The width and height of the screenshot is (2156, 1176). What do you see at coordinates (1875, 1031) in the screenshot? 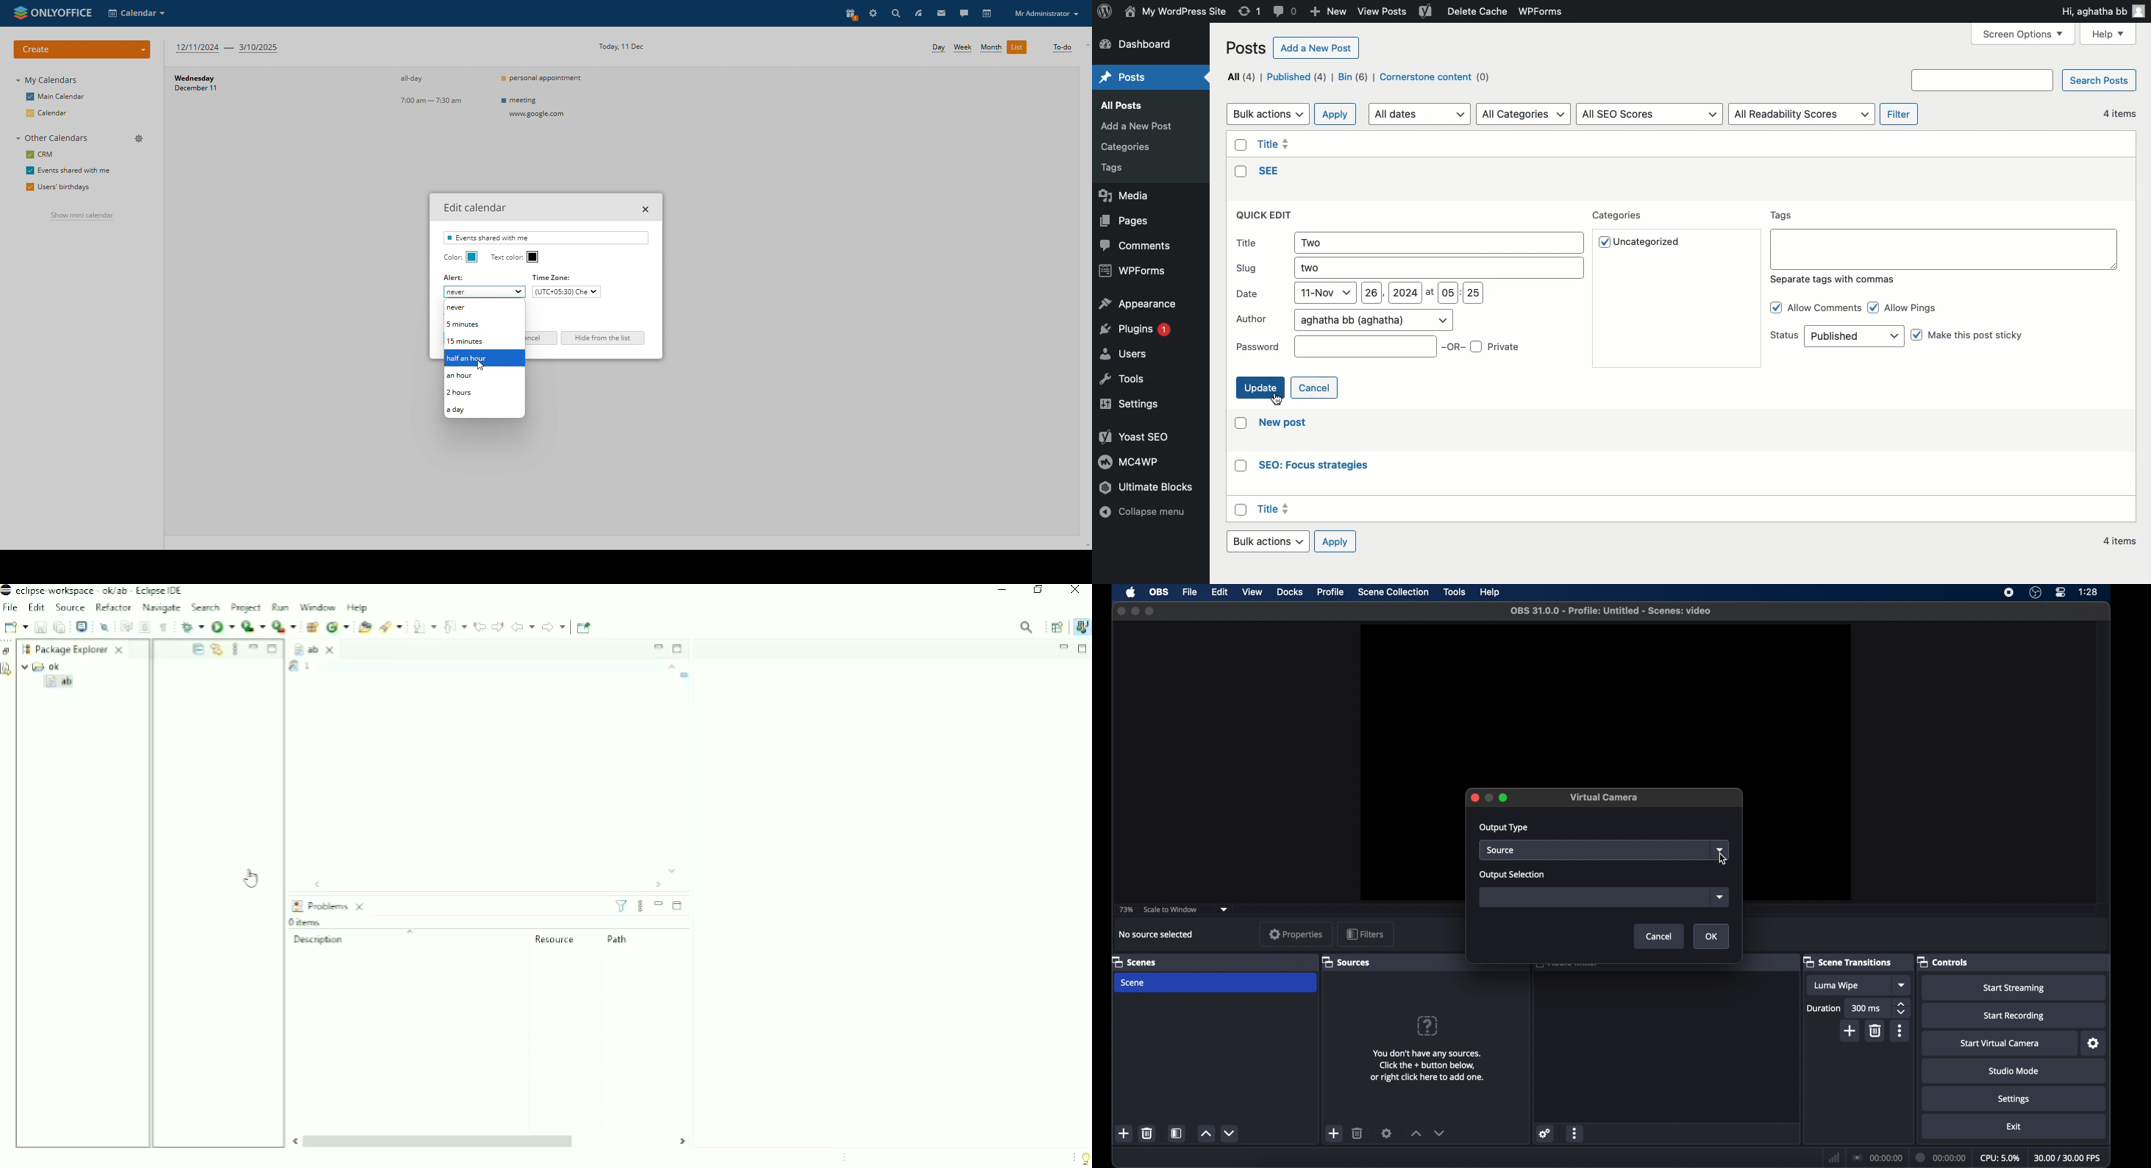
I see `delete` at bounding box center [1875, 1031].